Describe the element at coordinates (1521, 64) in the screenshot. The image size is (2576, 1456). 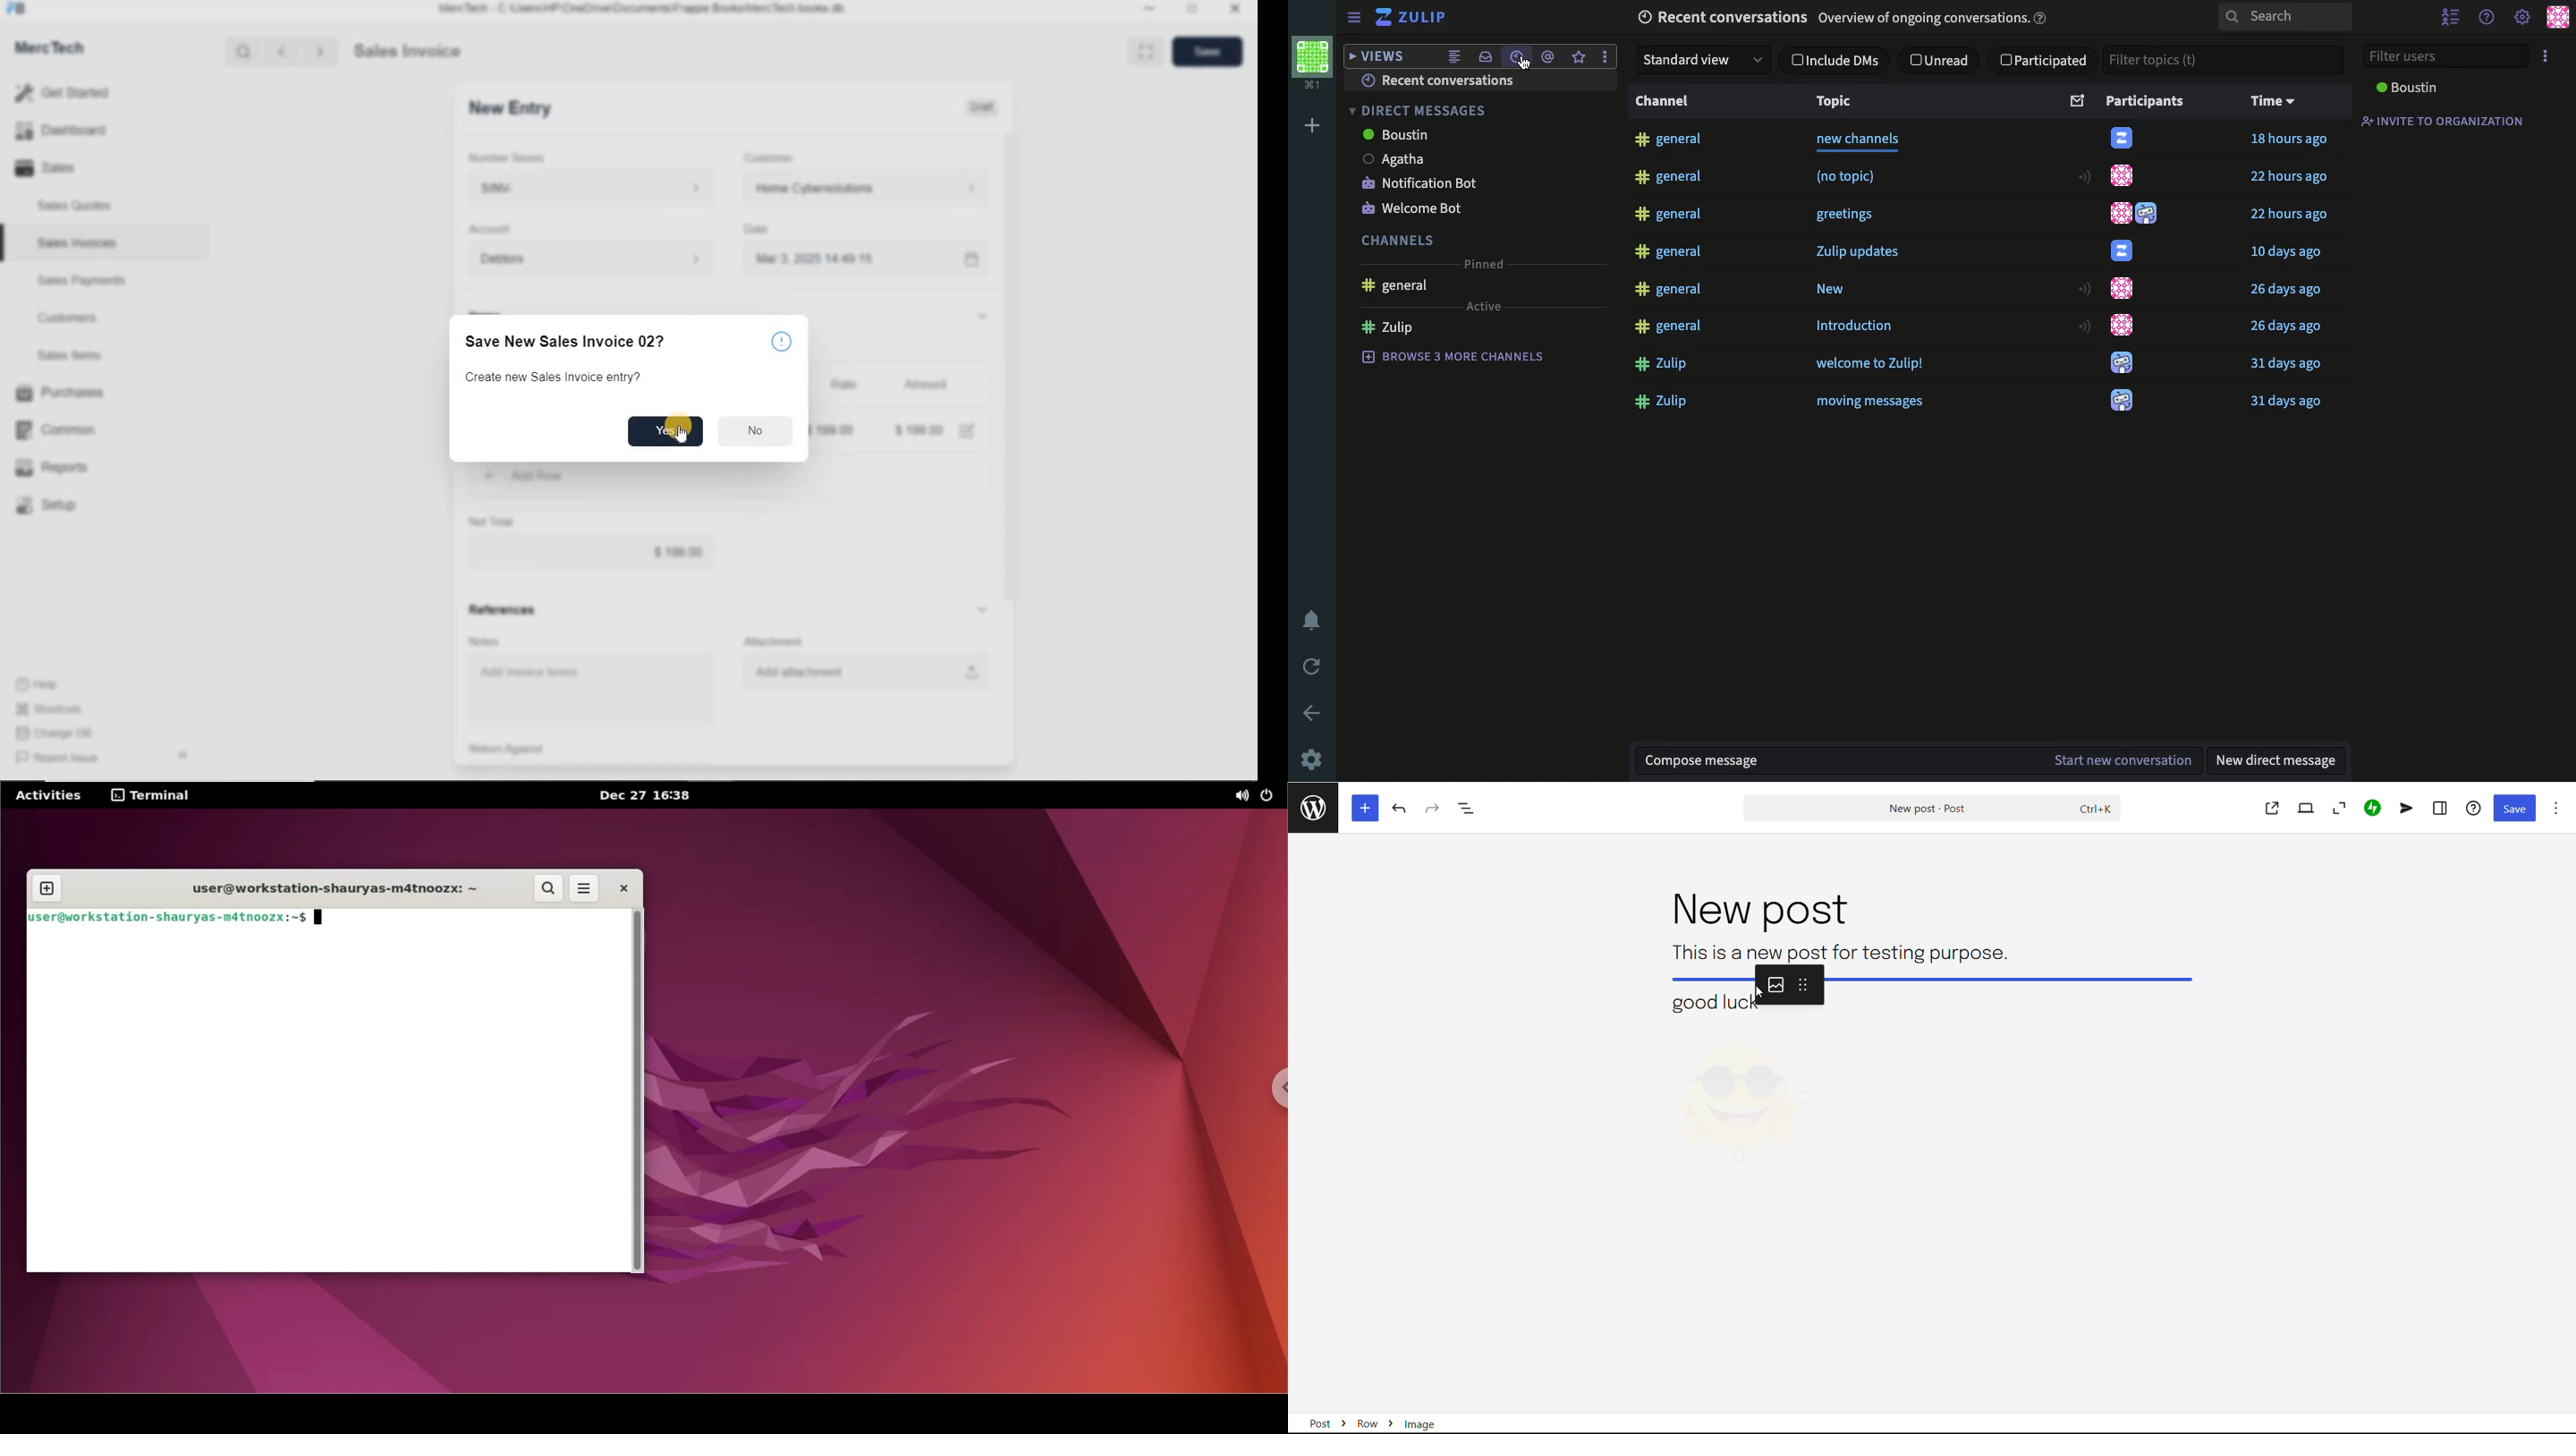
I see `Cursor` at that location.